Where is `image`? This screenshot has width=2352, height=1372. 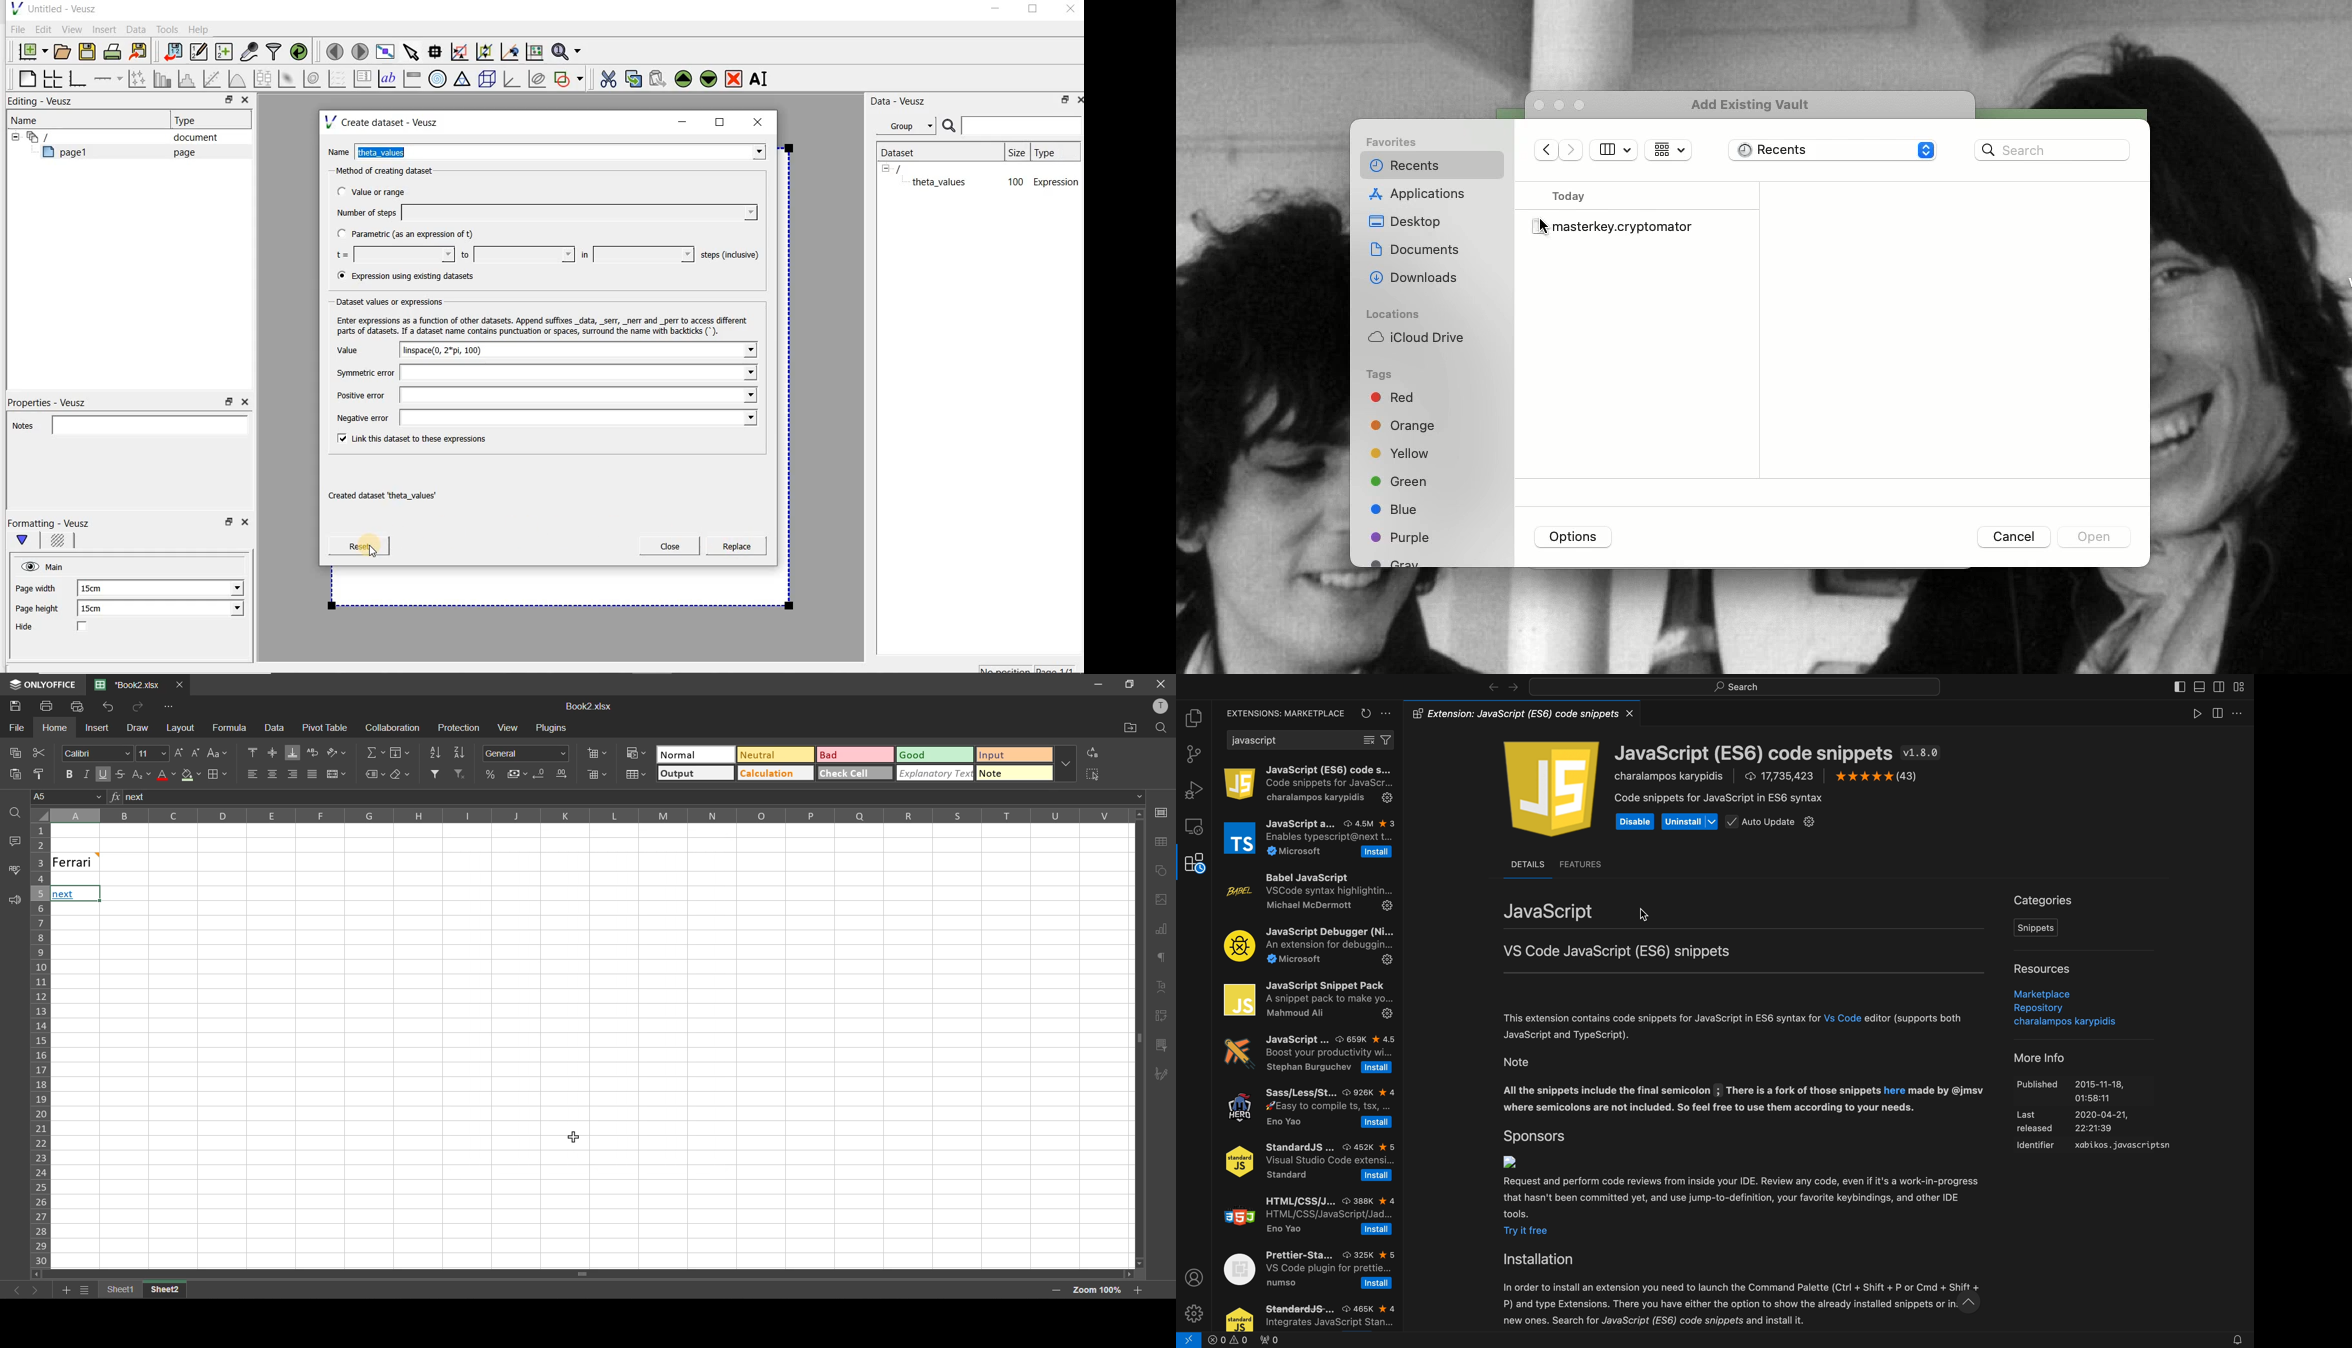 image is located at coordinates (1161, 902).